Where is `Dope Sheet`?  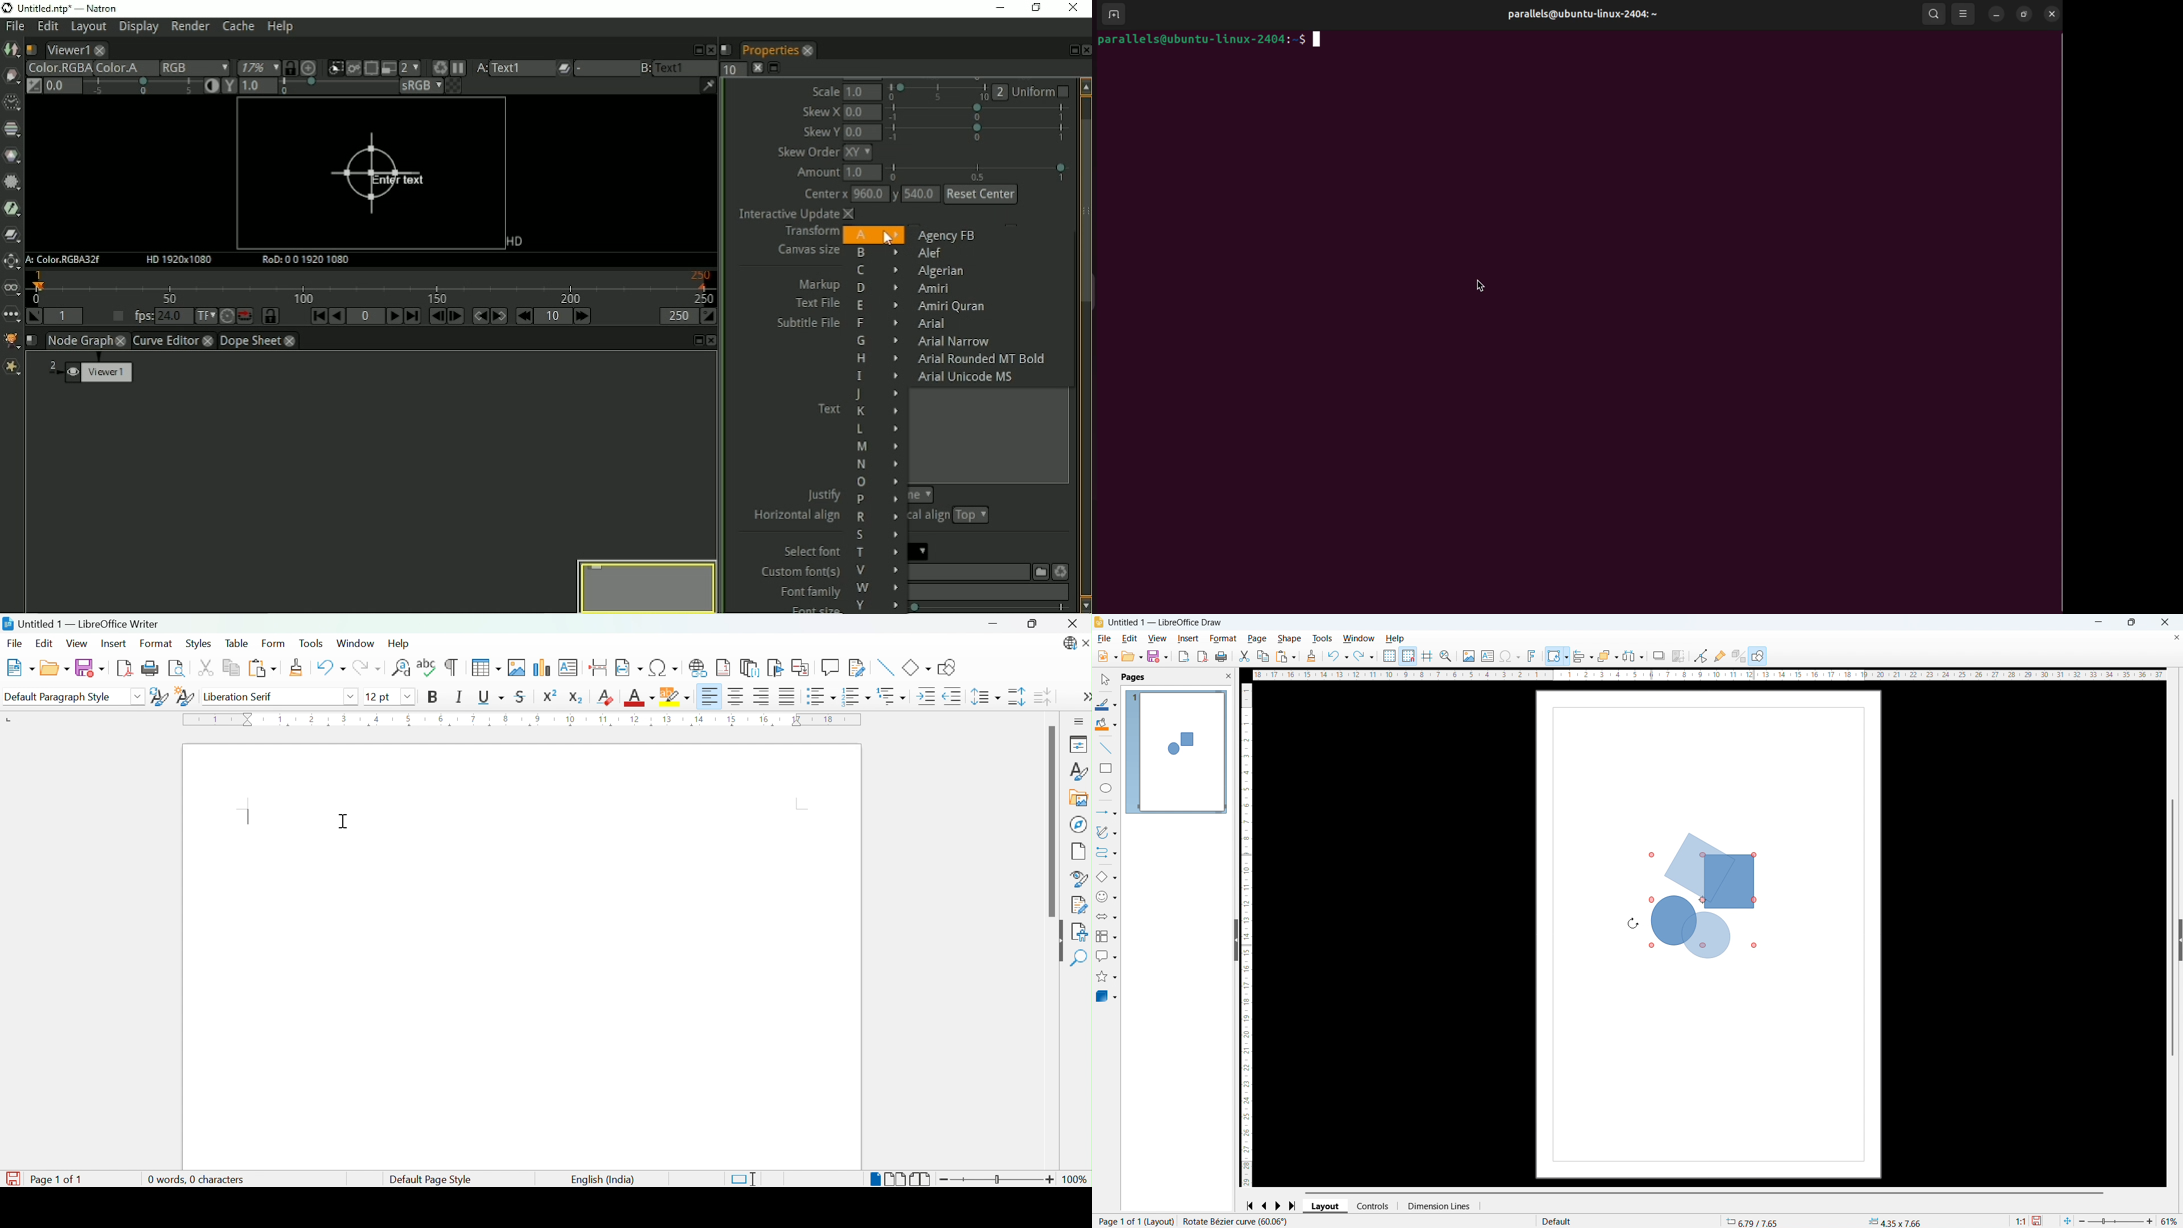
Dope Sheet is located at coordinates (251, 341).